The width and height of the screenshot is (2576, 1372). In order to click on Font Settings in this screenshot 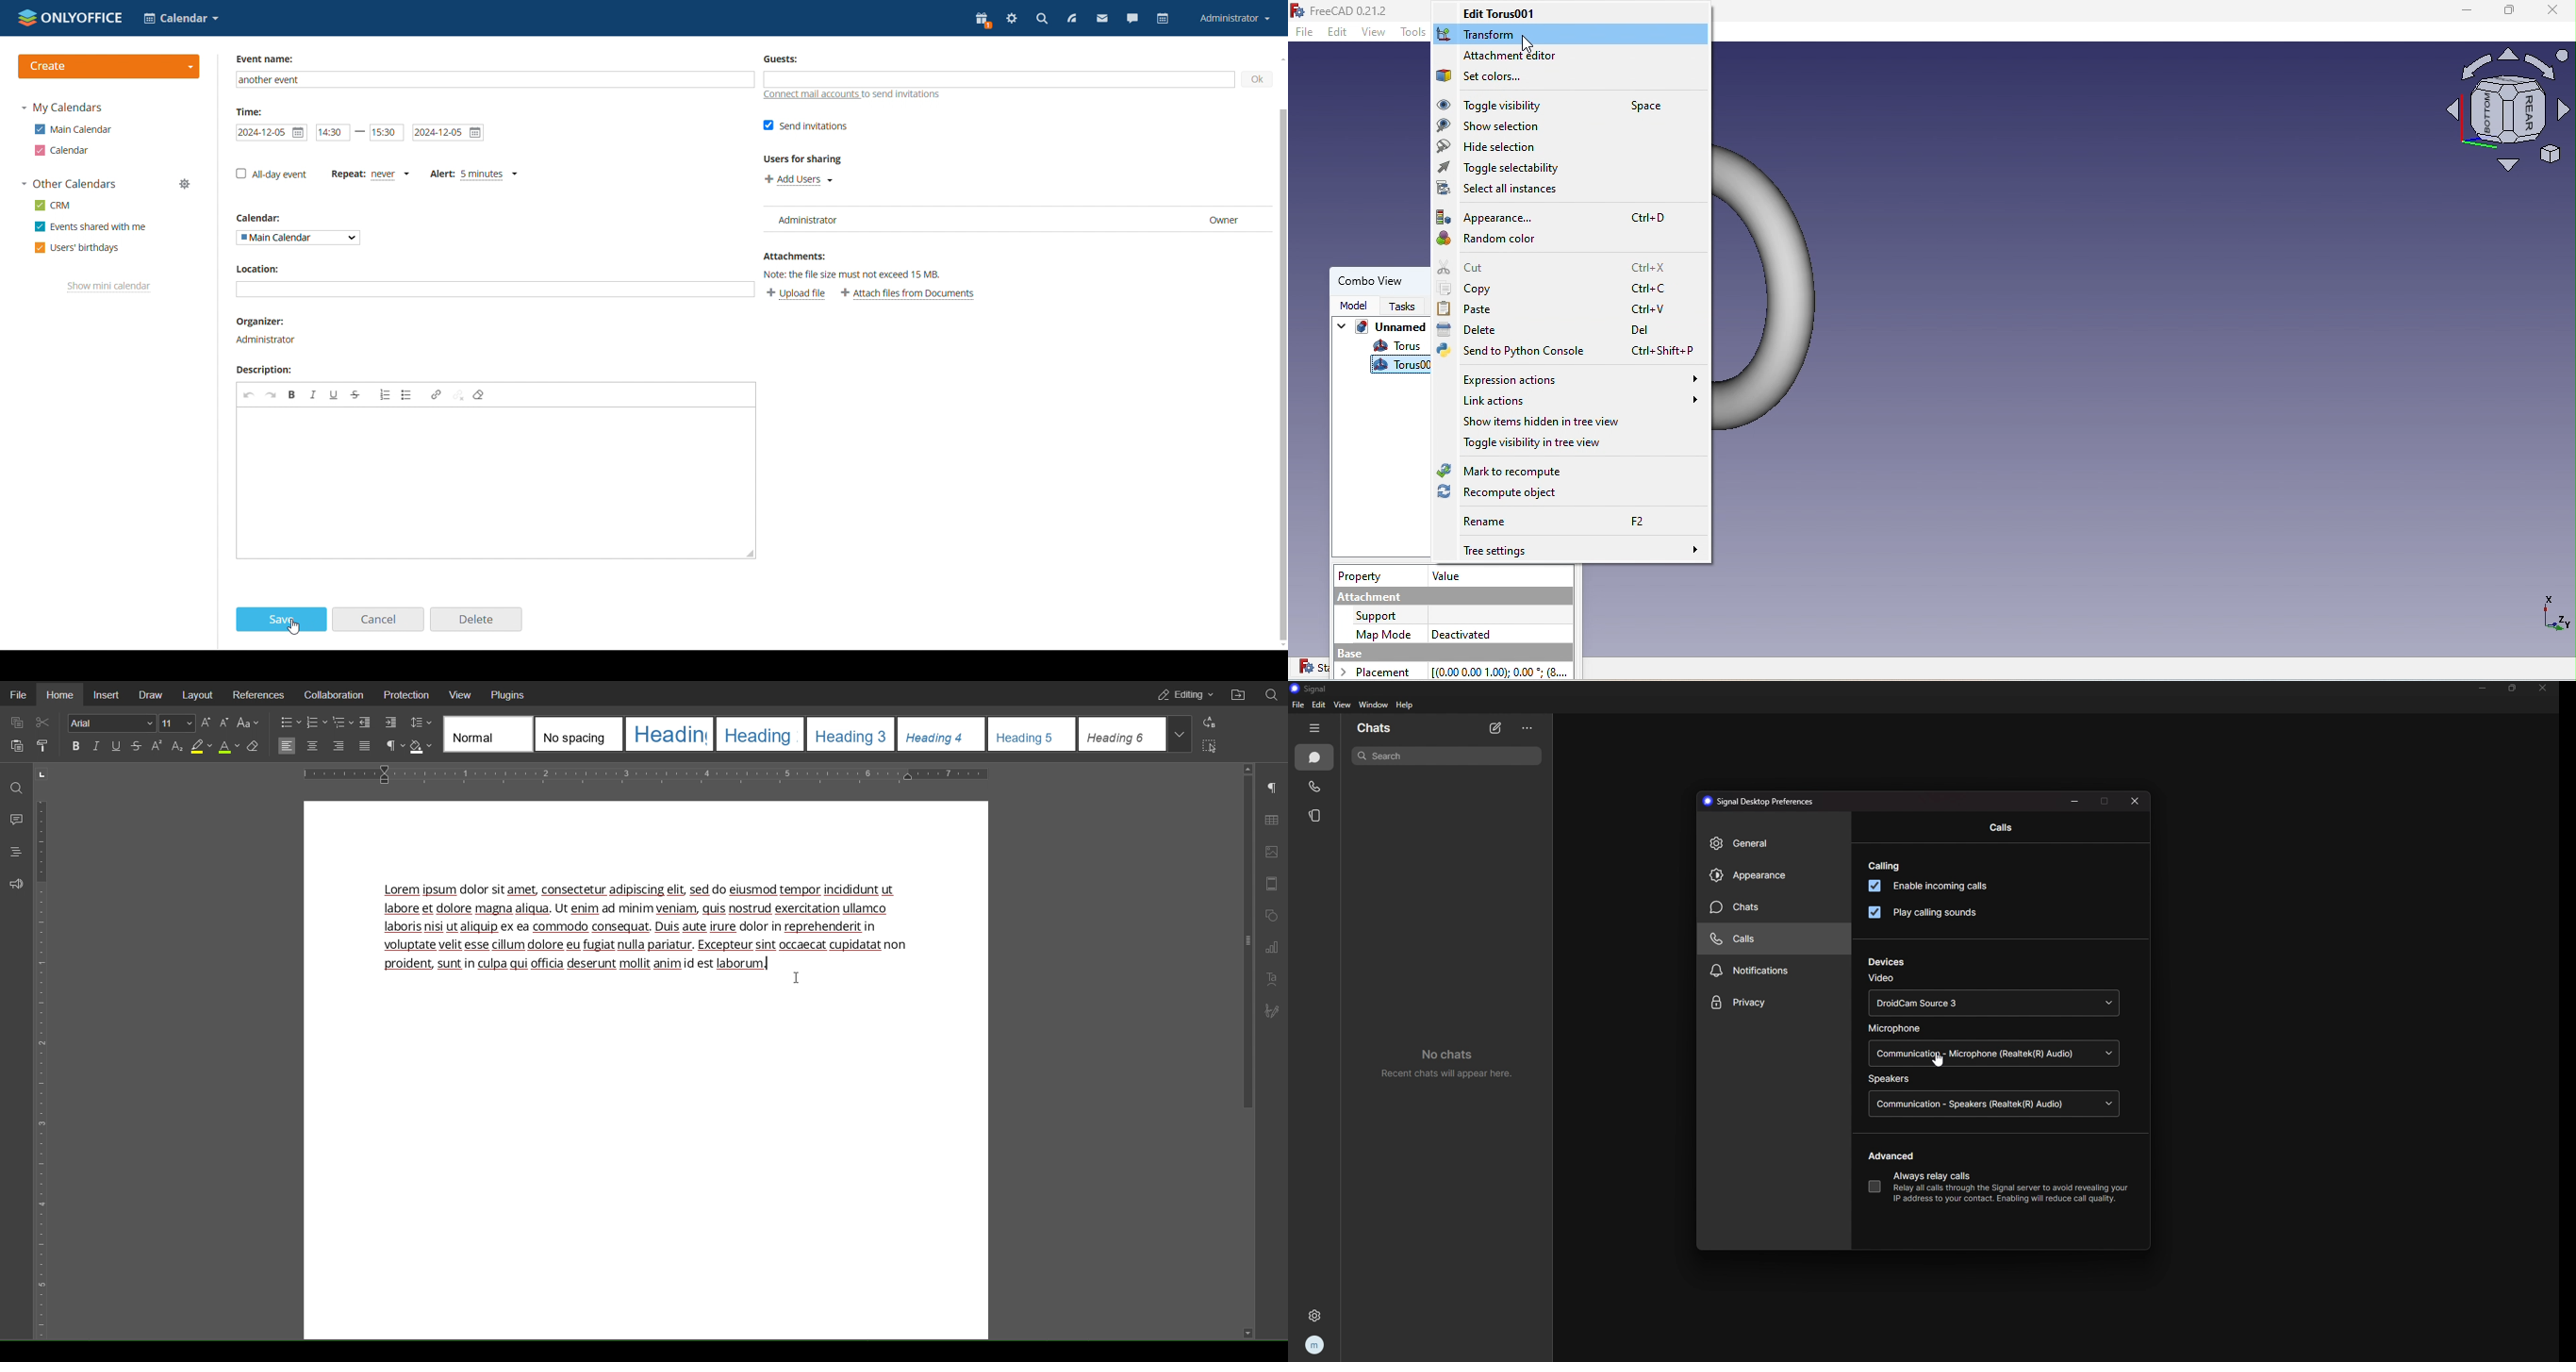, I will do `click(110, 725)`.